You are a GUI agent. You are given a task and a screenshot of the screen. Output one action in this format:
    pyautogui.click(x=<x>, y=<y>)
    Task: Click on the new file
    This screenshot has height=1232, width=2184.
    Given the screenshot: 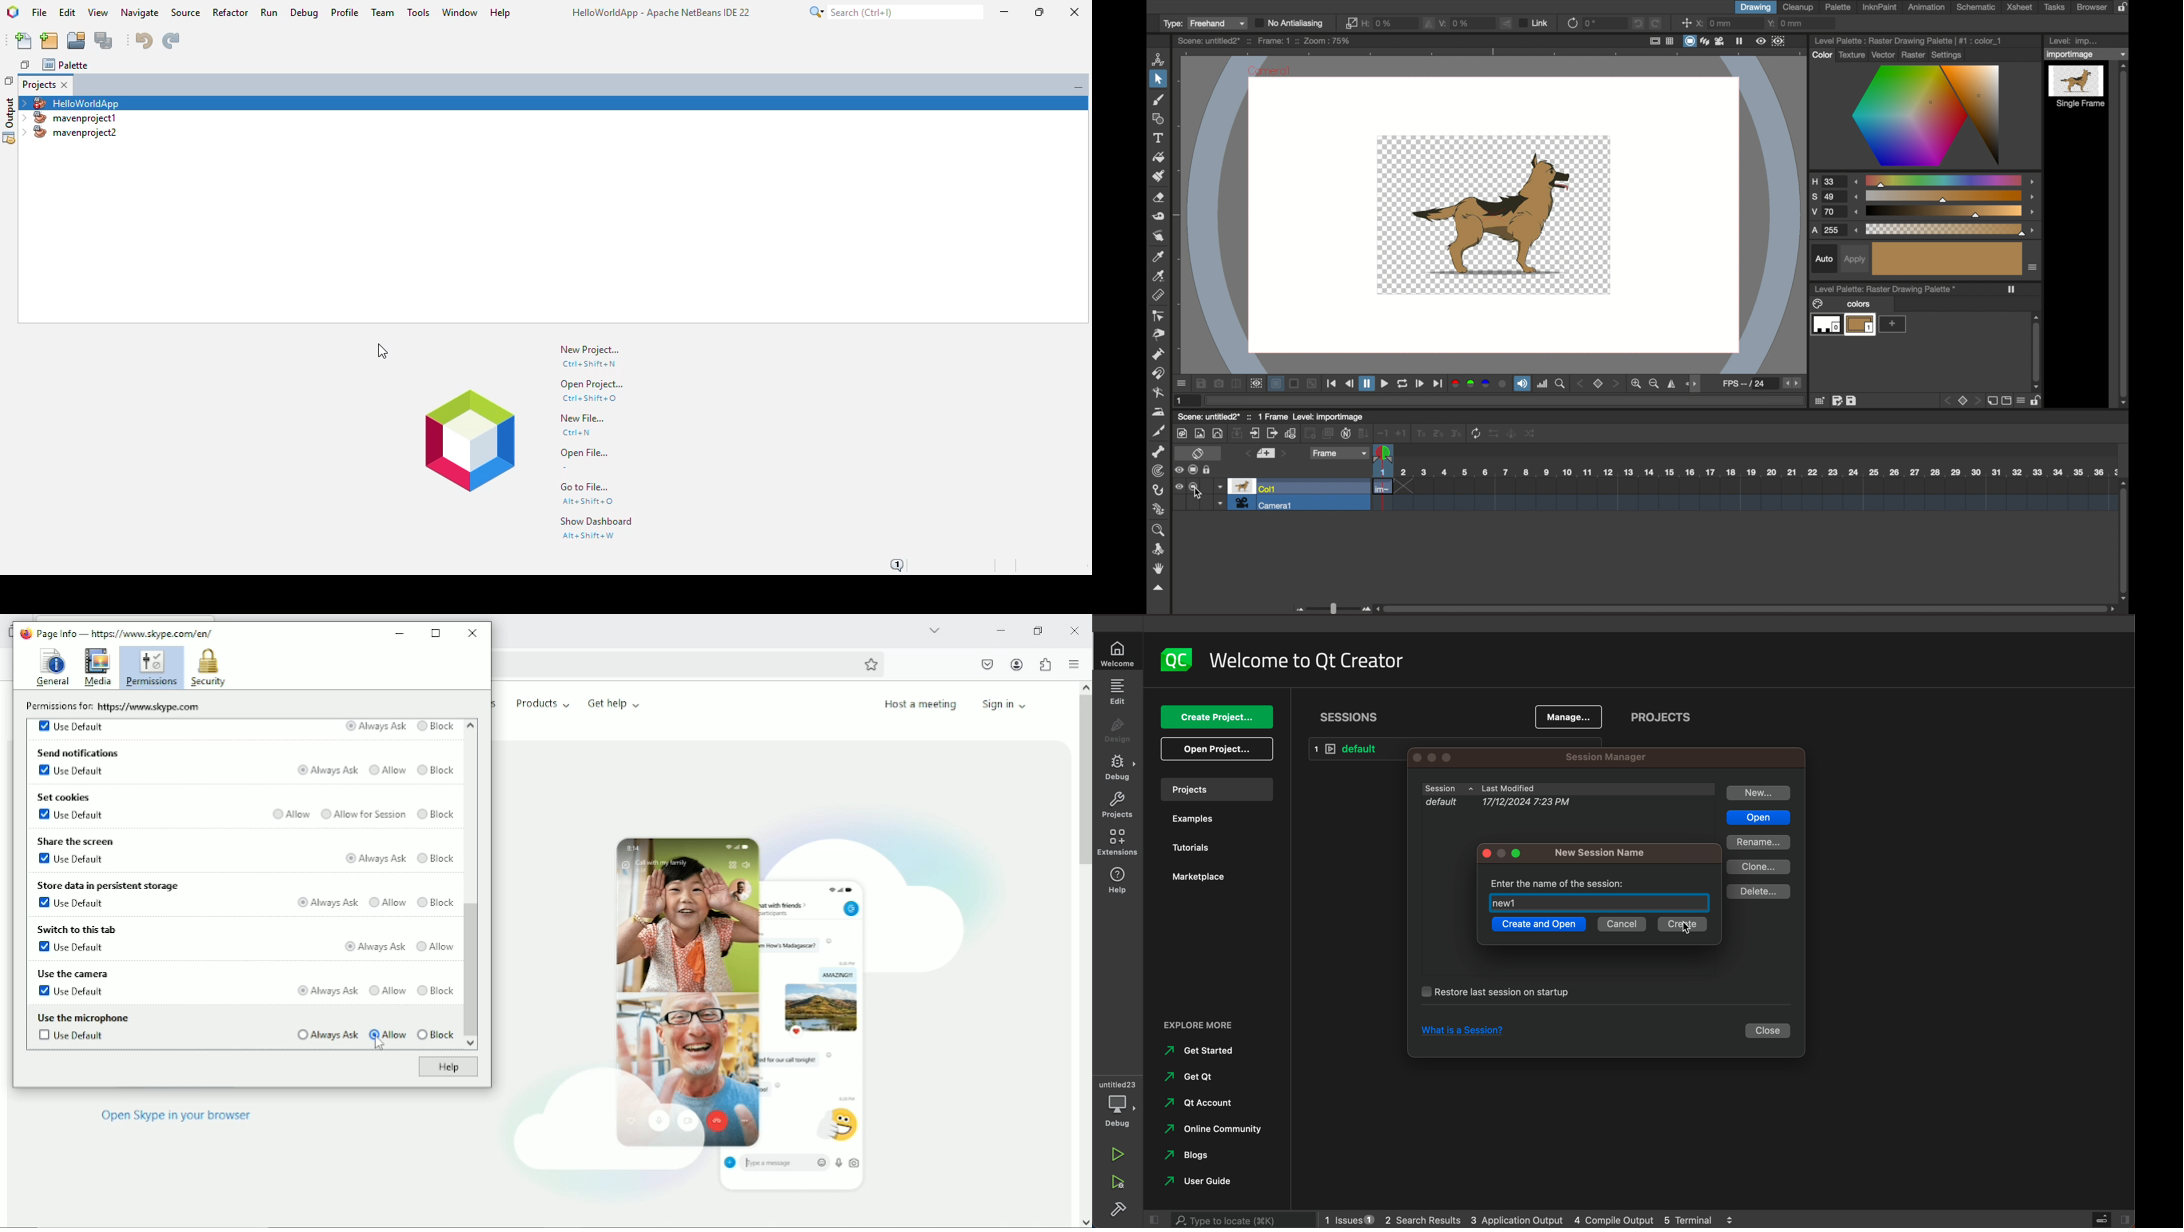 What is the action you would take?
    pyautogui.click(x=25, y=41)
    